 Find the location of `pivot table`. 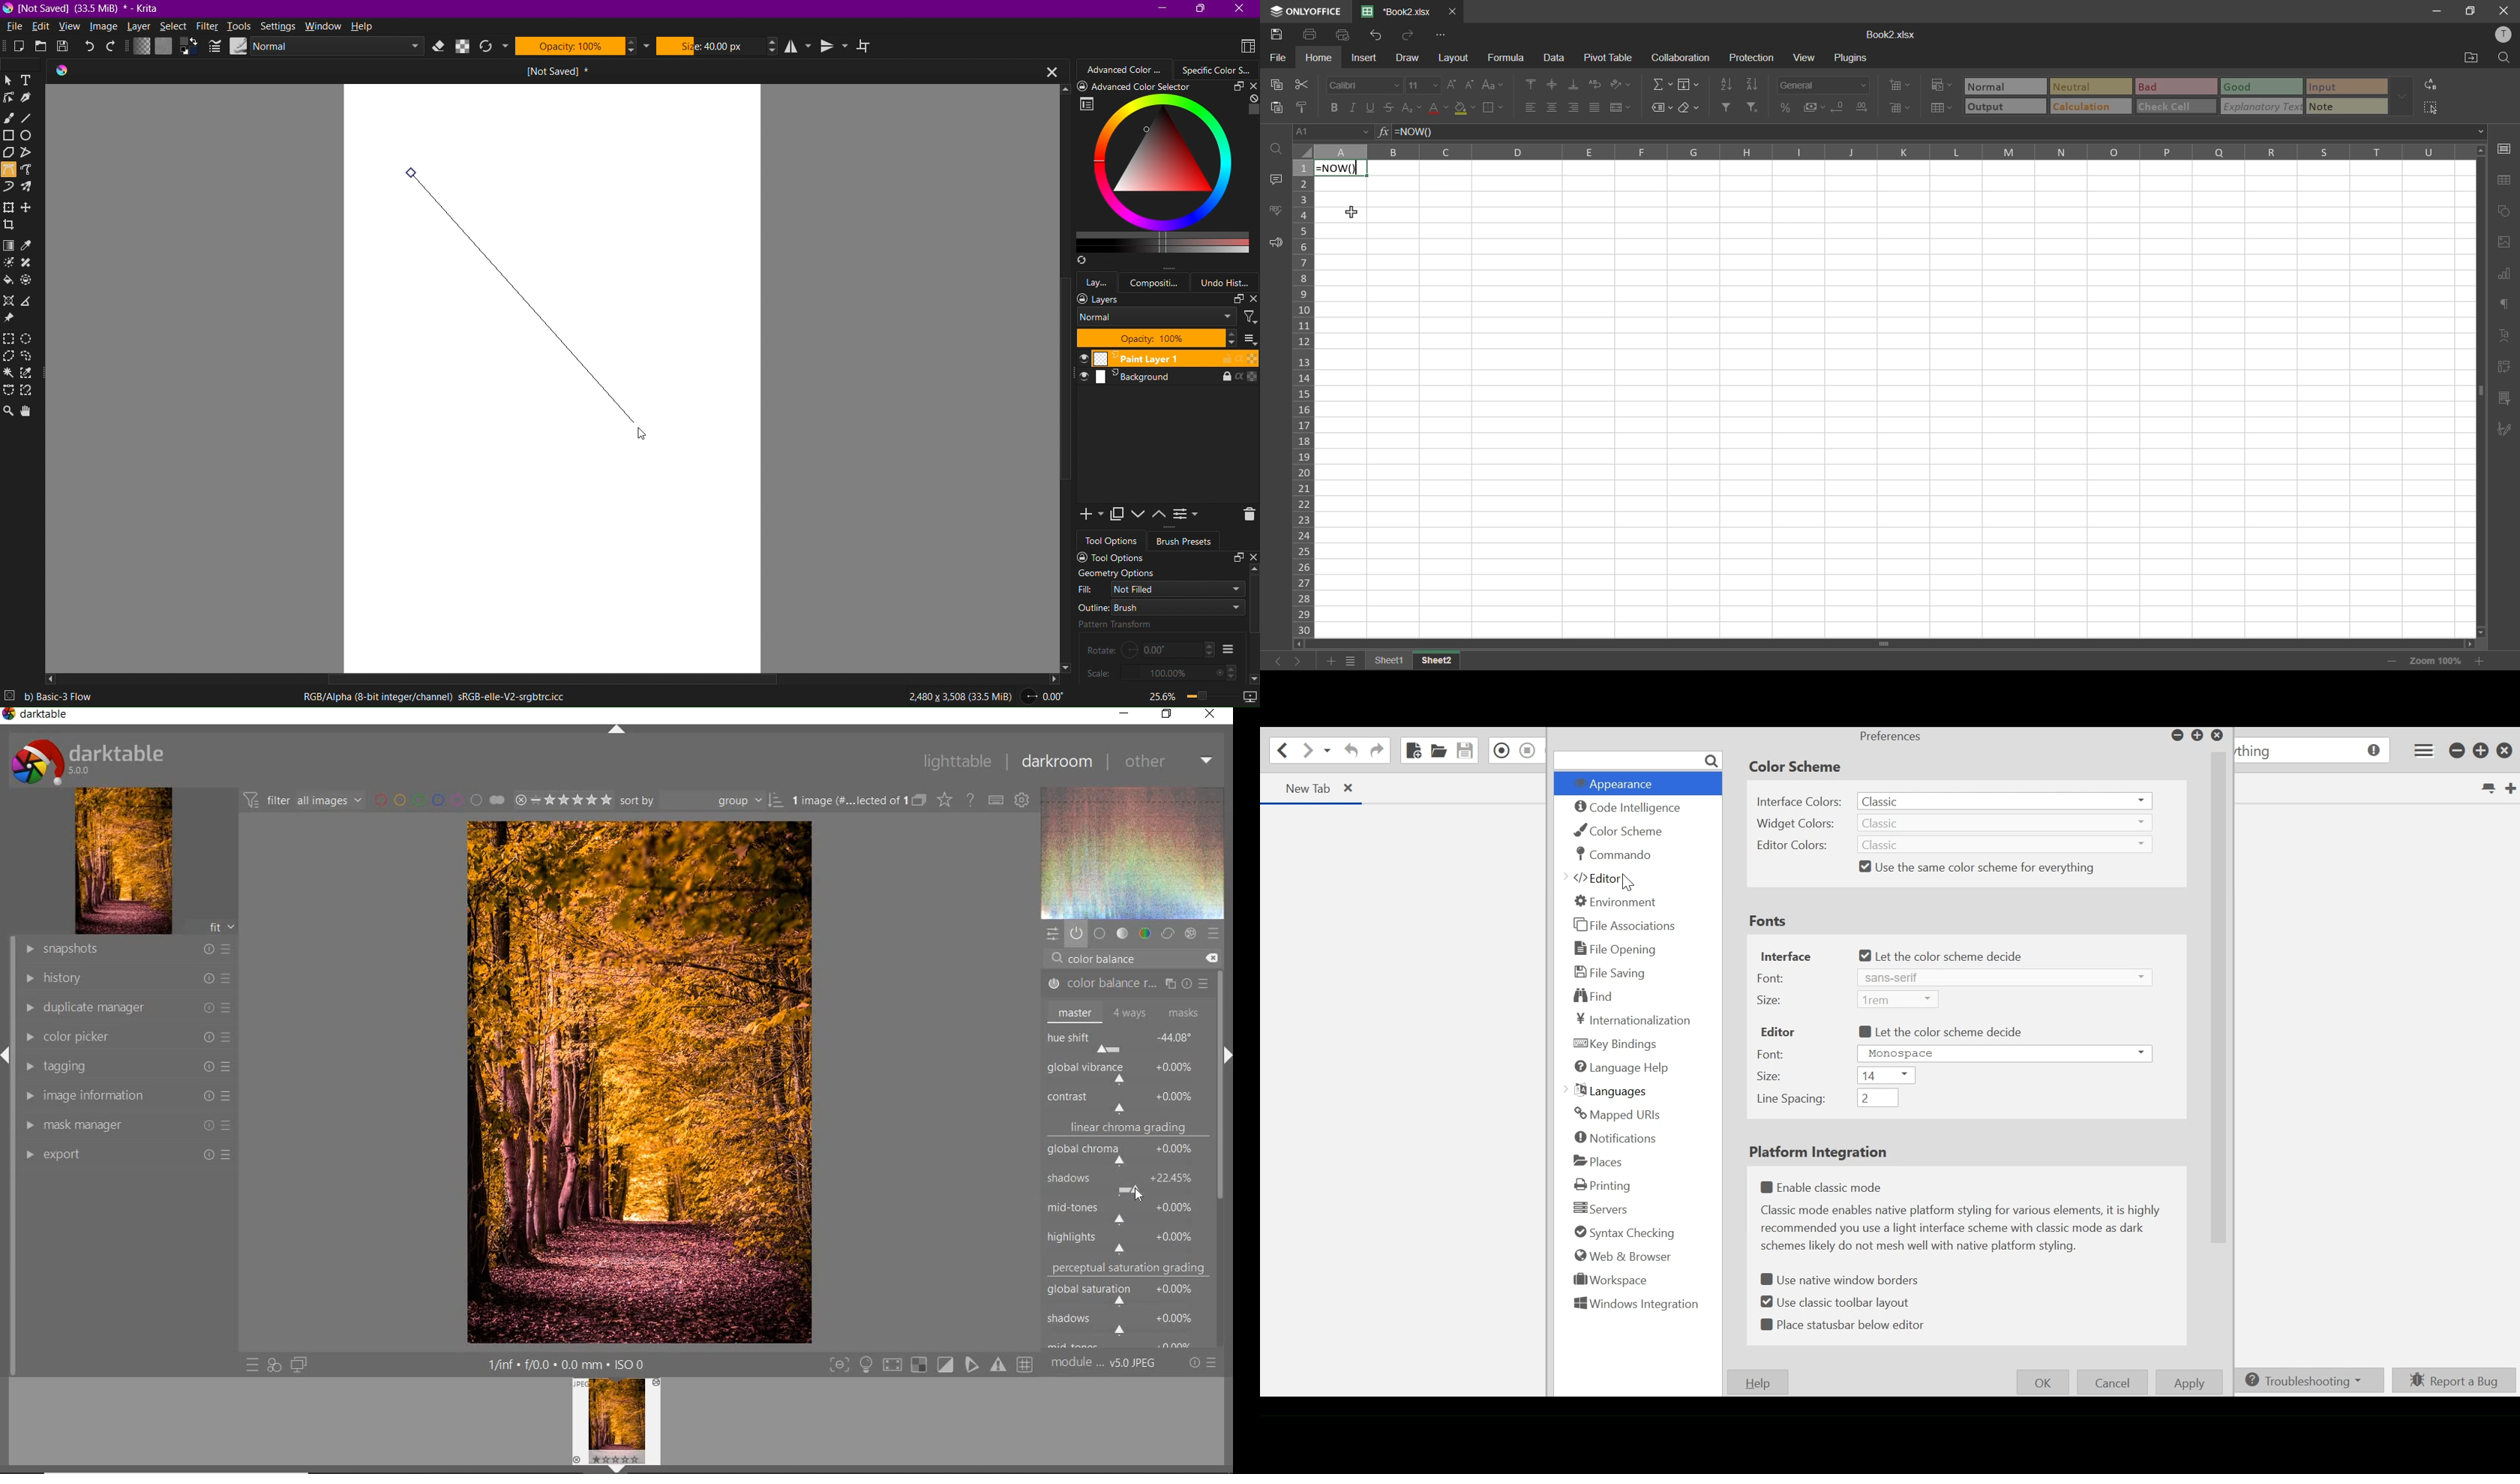

pivot table is located at coordinates (2502, 366).